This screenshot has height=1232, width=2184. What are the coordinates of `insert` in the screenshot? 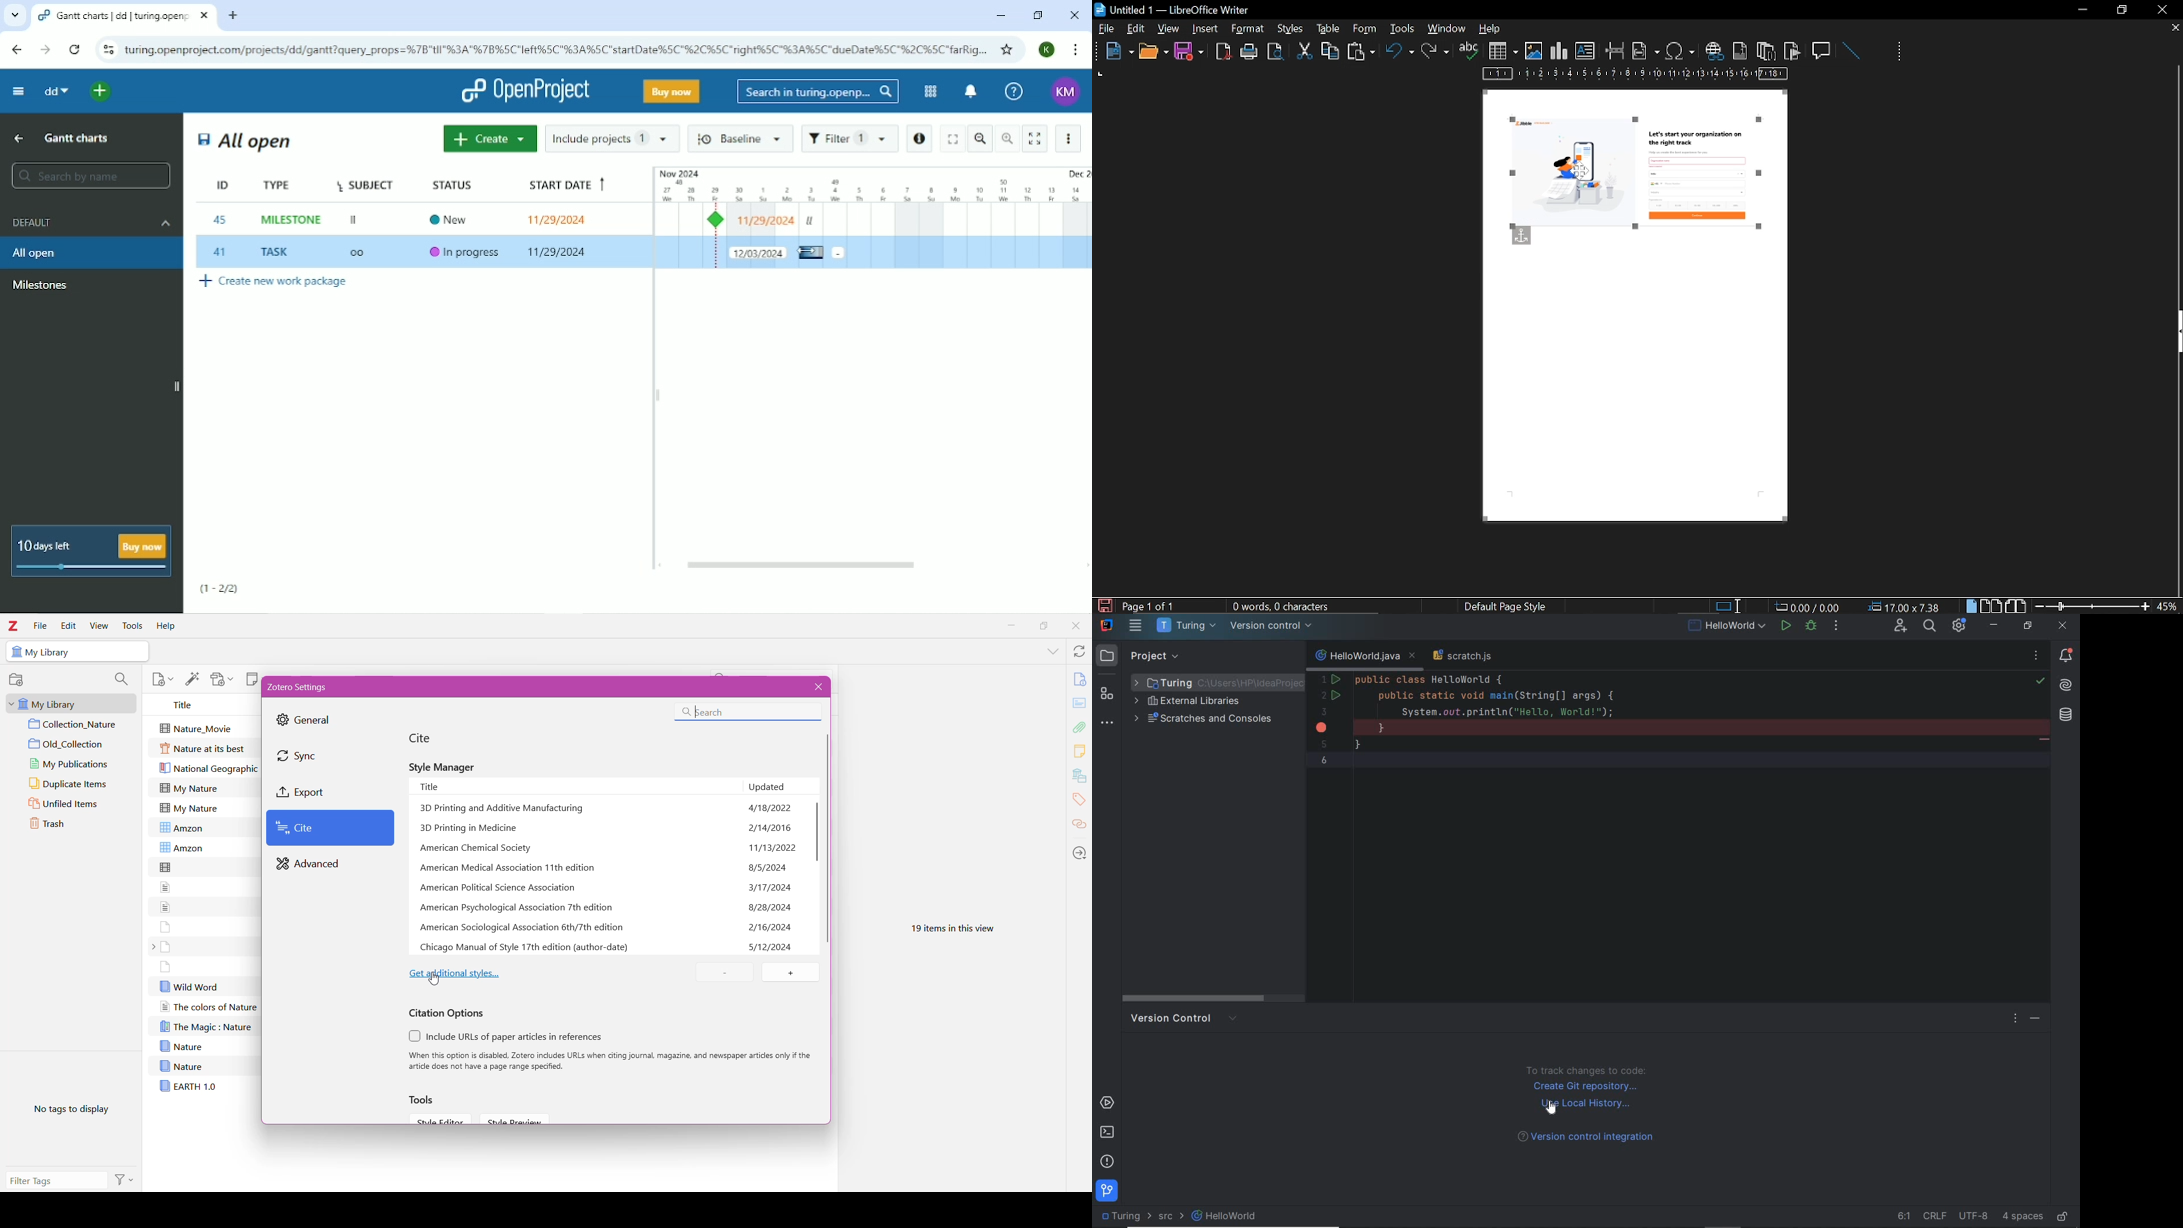 It's located at (1206, 29).